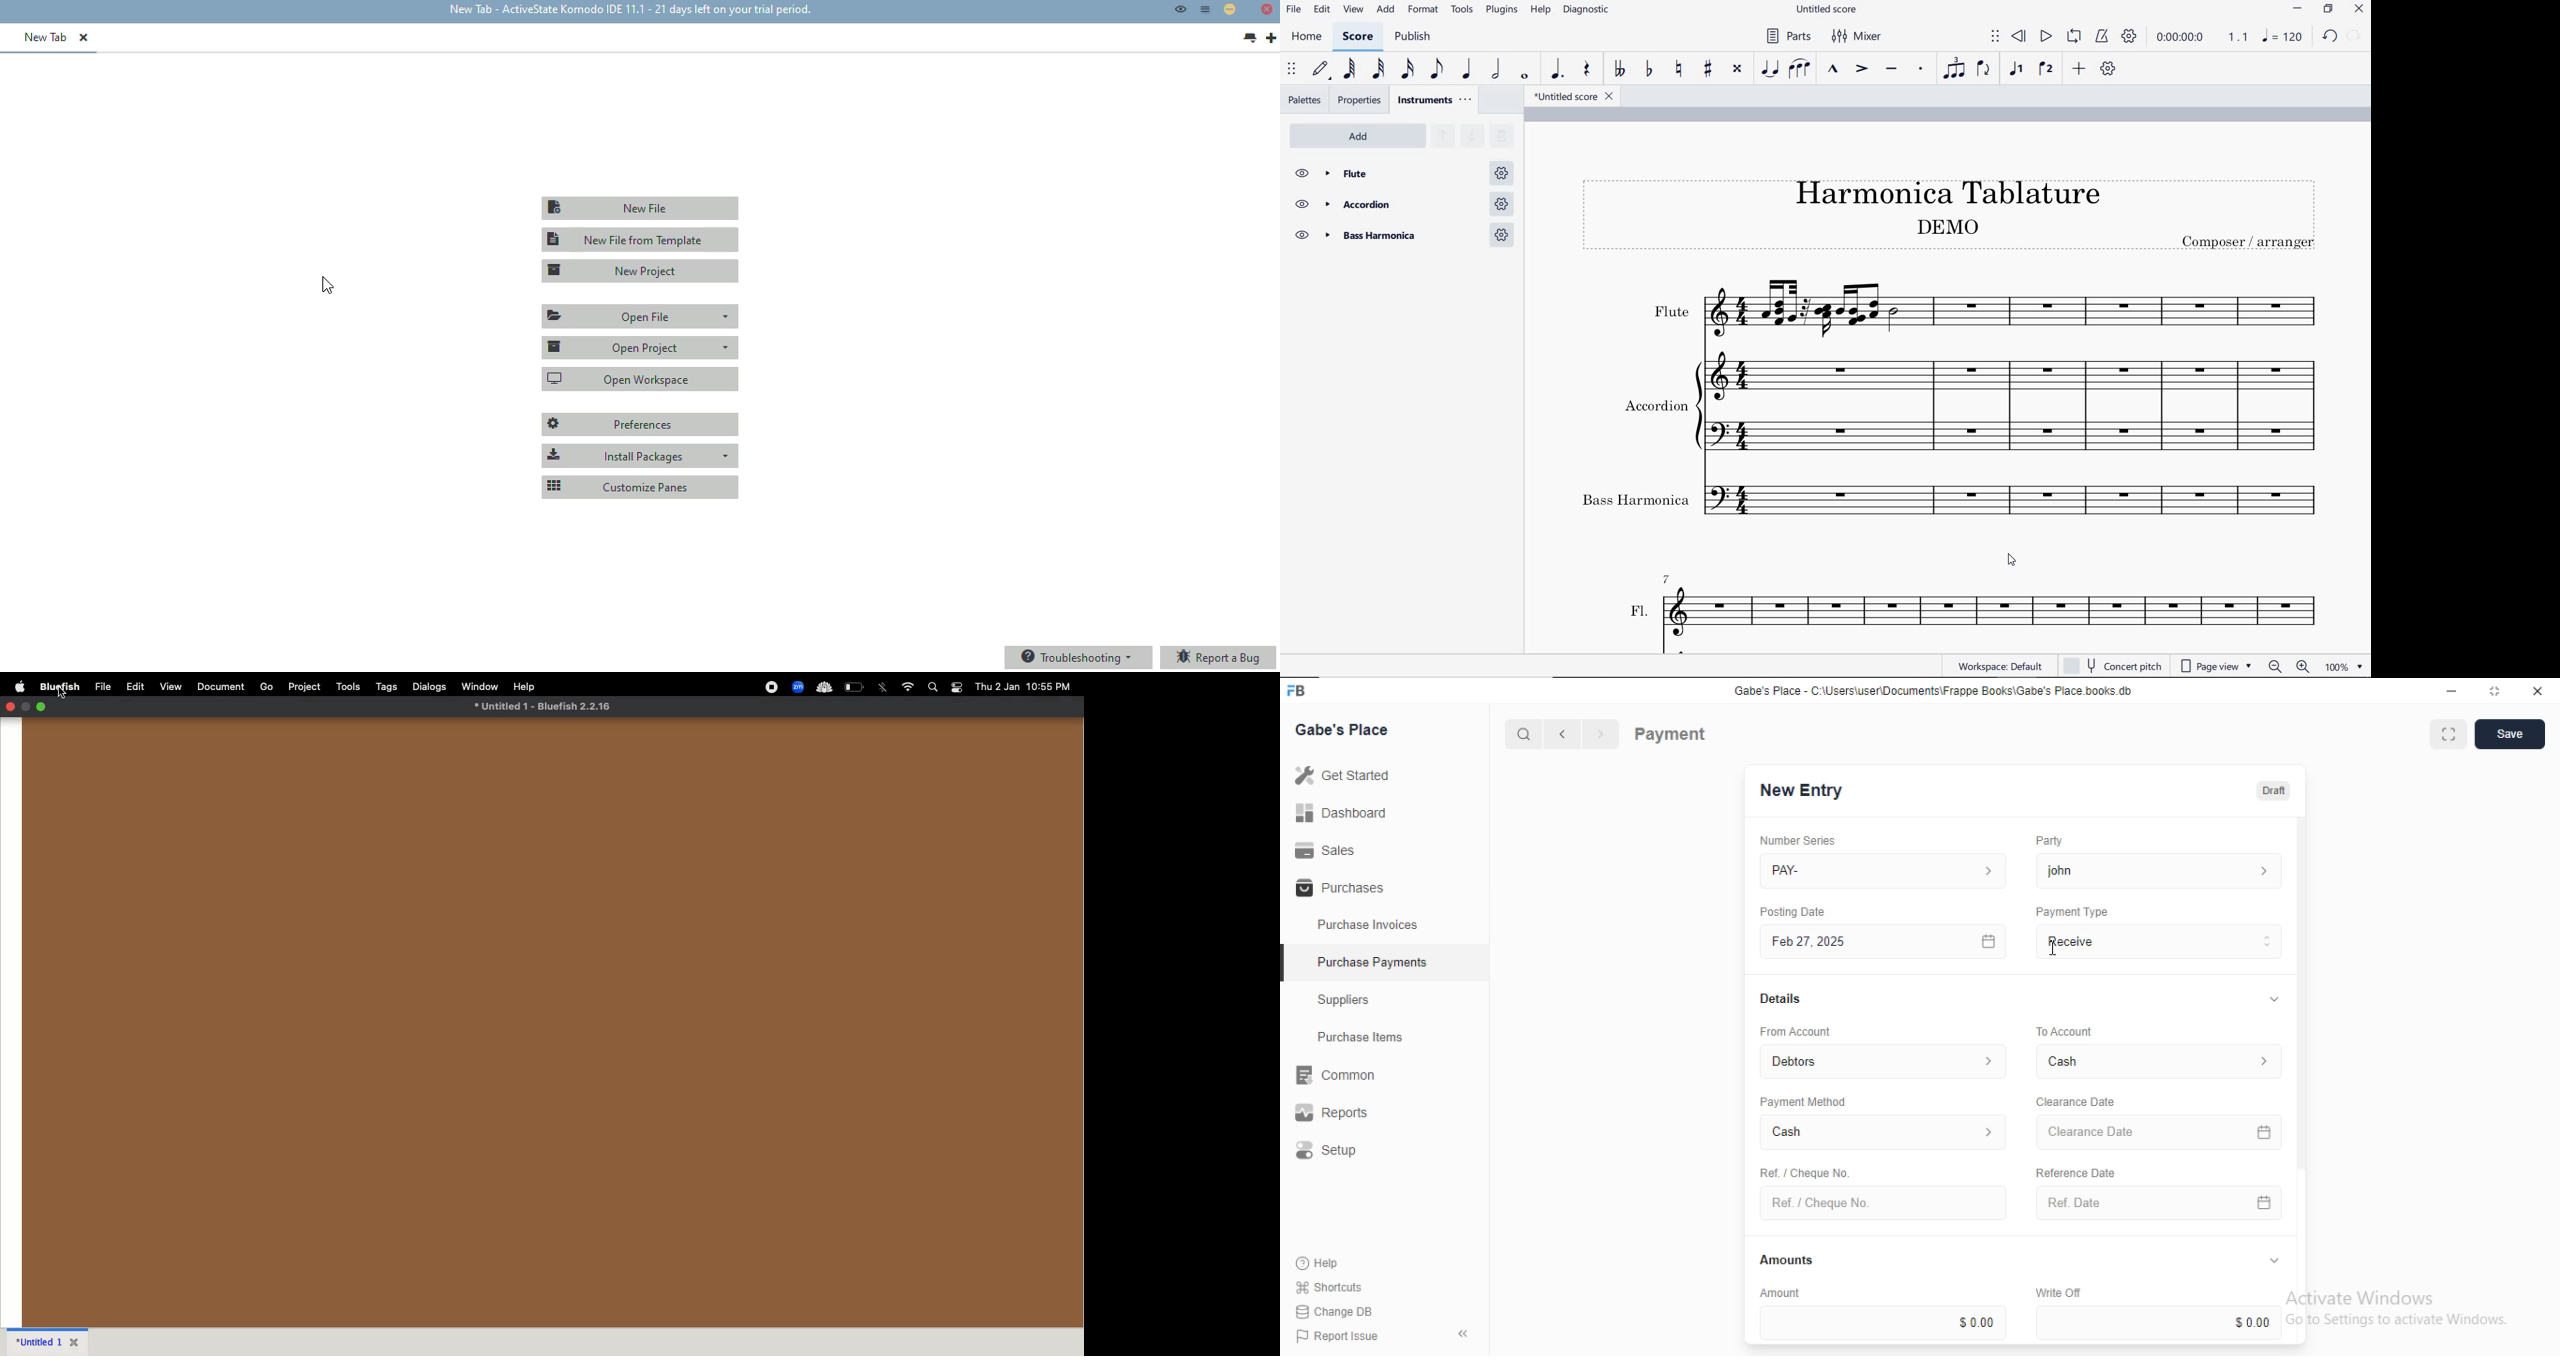 The width and height of the screenshot is (2576, 1372). What do you see at coordinates (2493, 691) in the screenshot?
I see `resize` at bounding box center [2493, 691].